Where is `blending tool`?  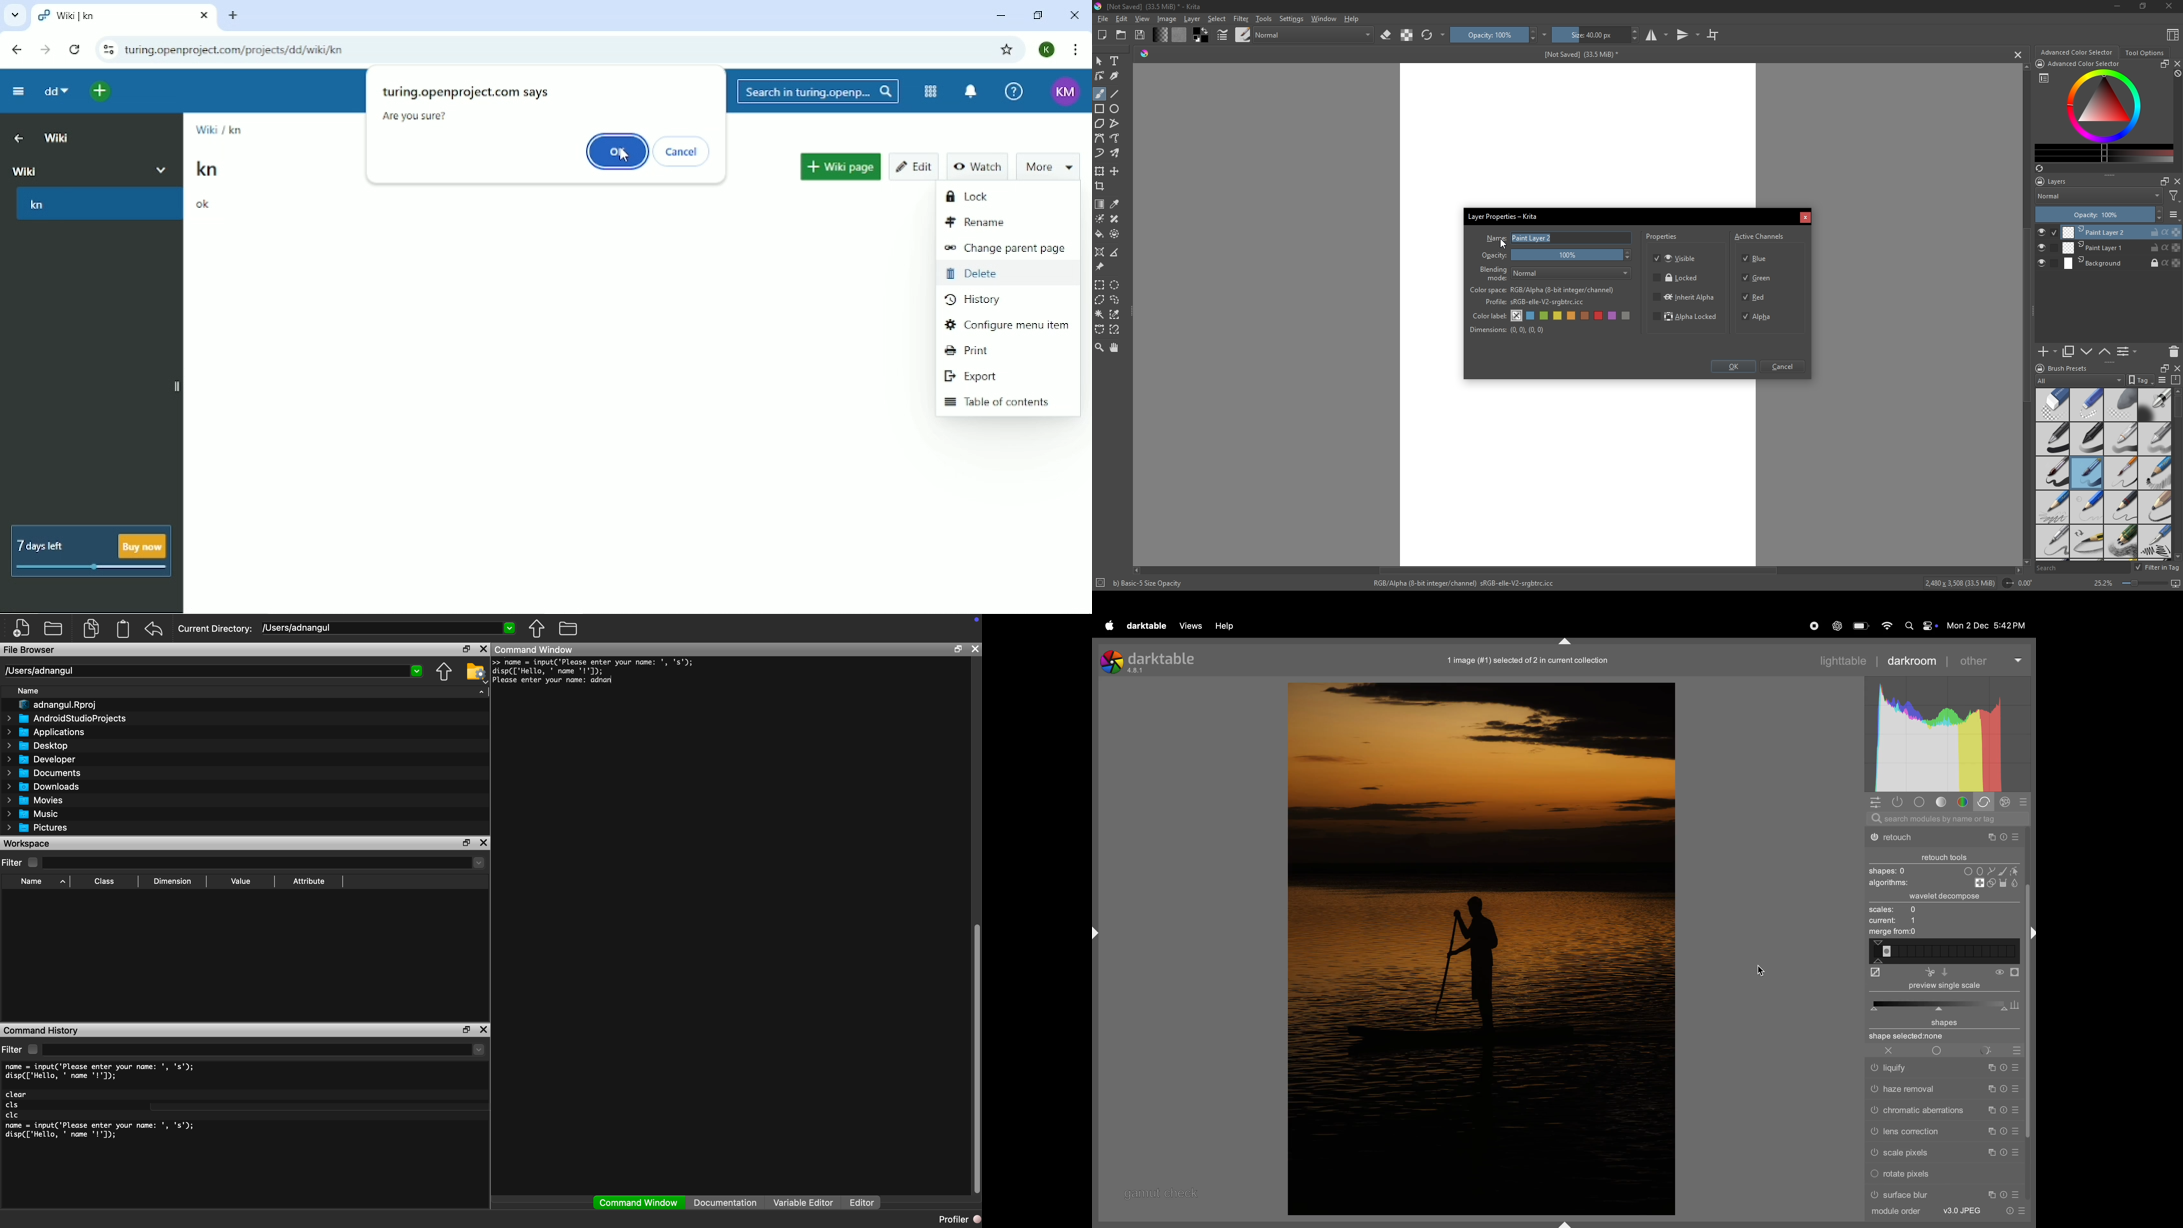 blending tool is located at coordinates (2155, 404).